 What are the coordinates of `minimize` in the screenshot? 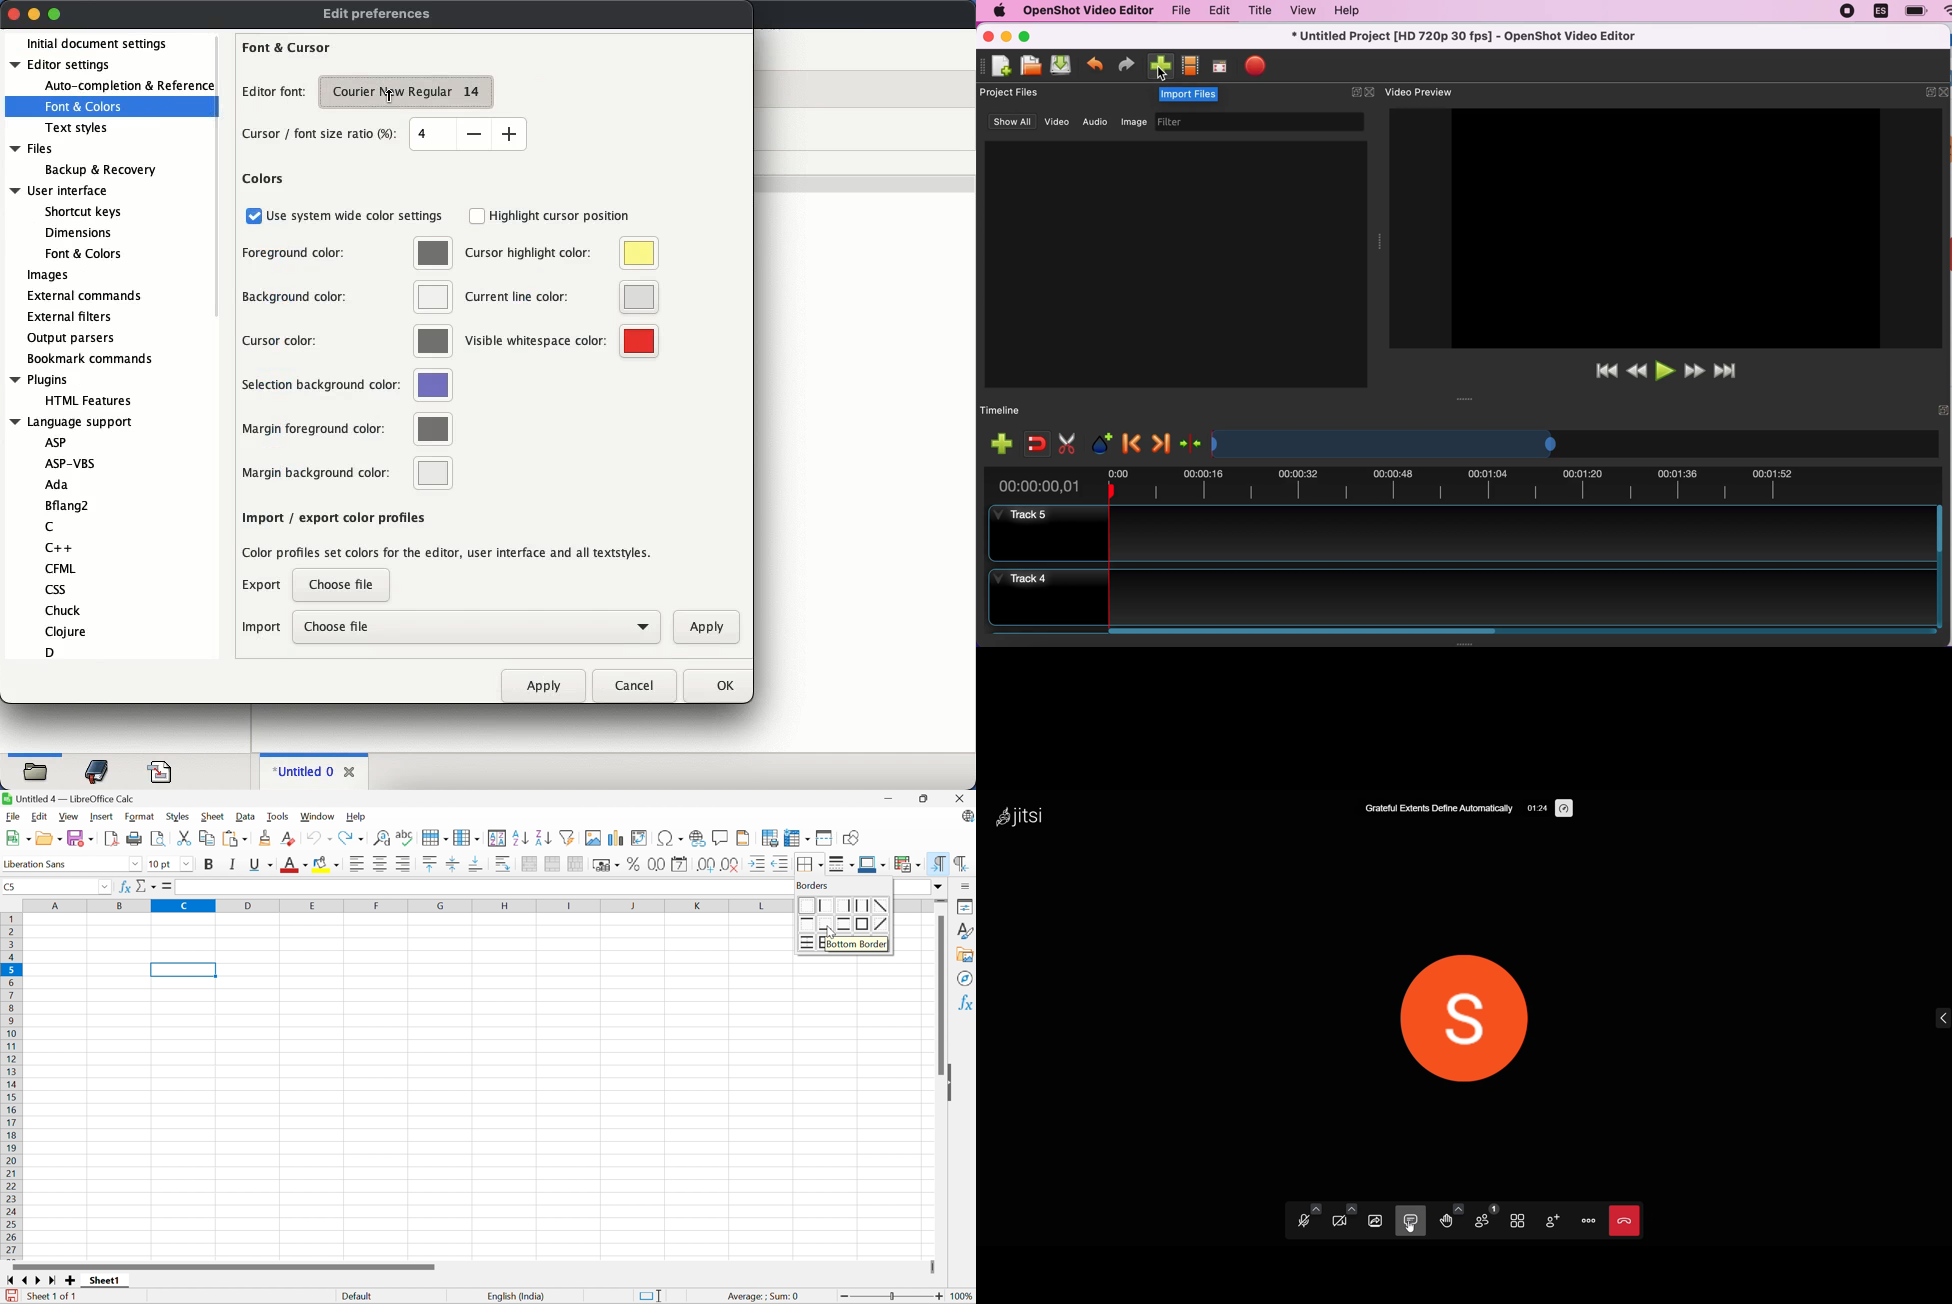 It's located at (35, 14).